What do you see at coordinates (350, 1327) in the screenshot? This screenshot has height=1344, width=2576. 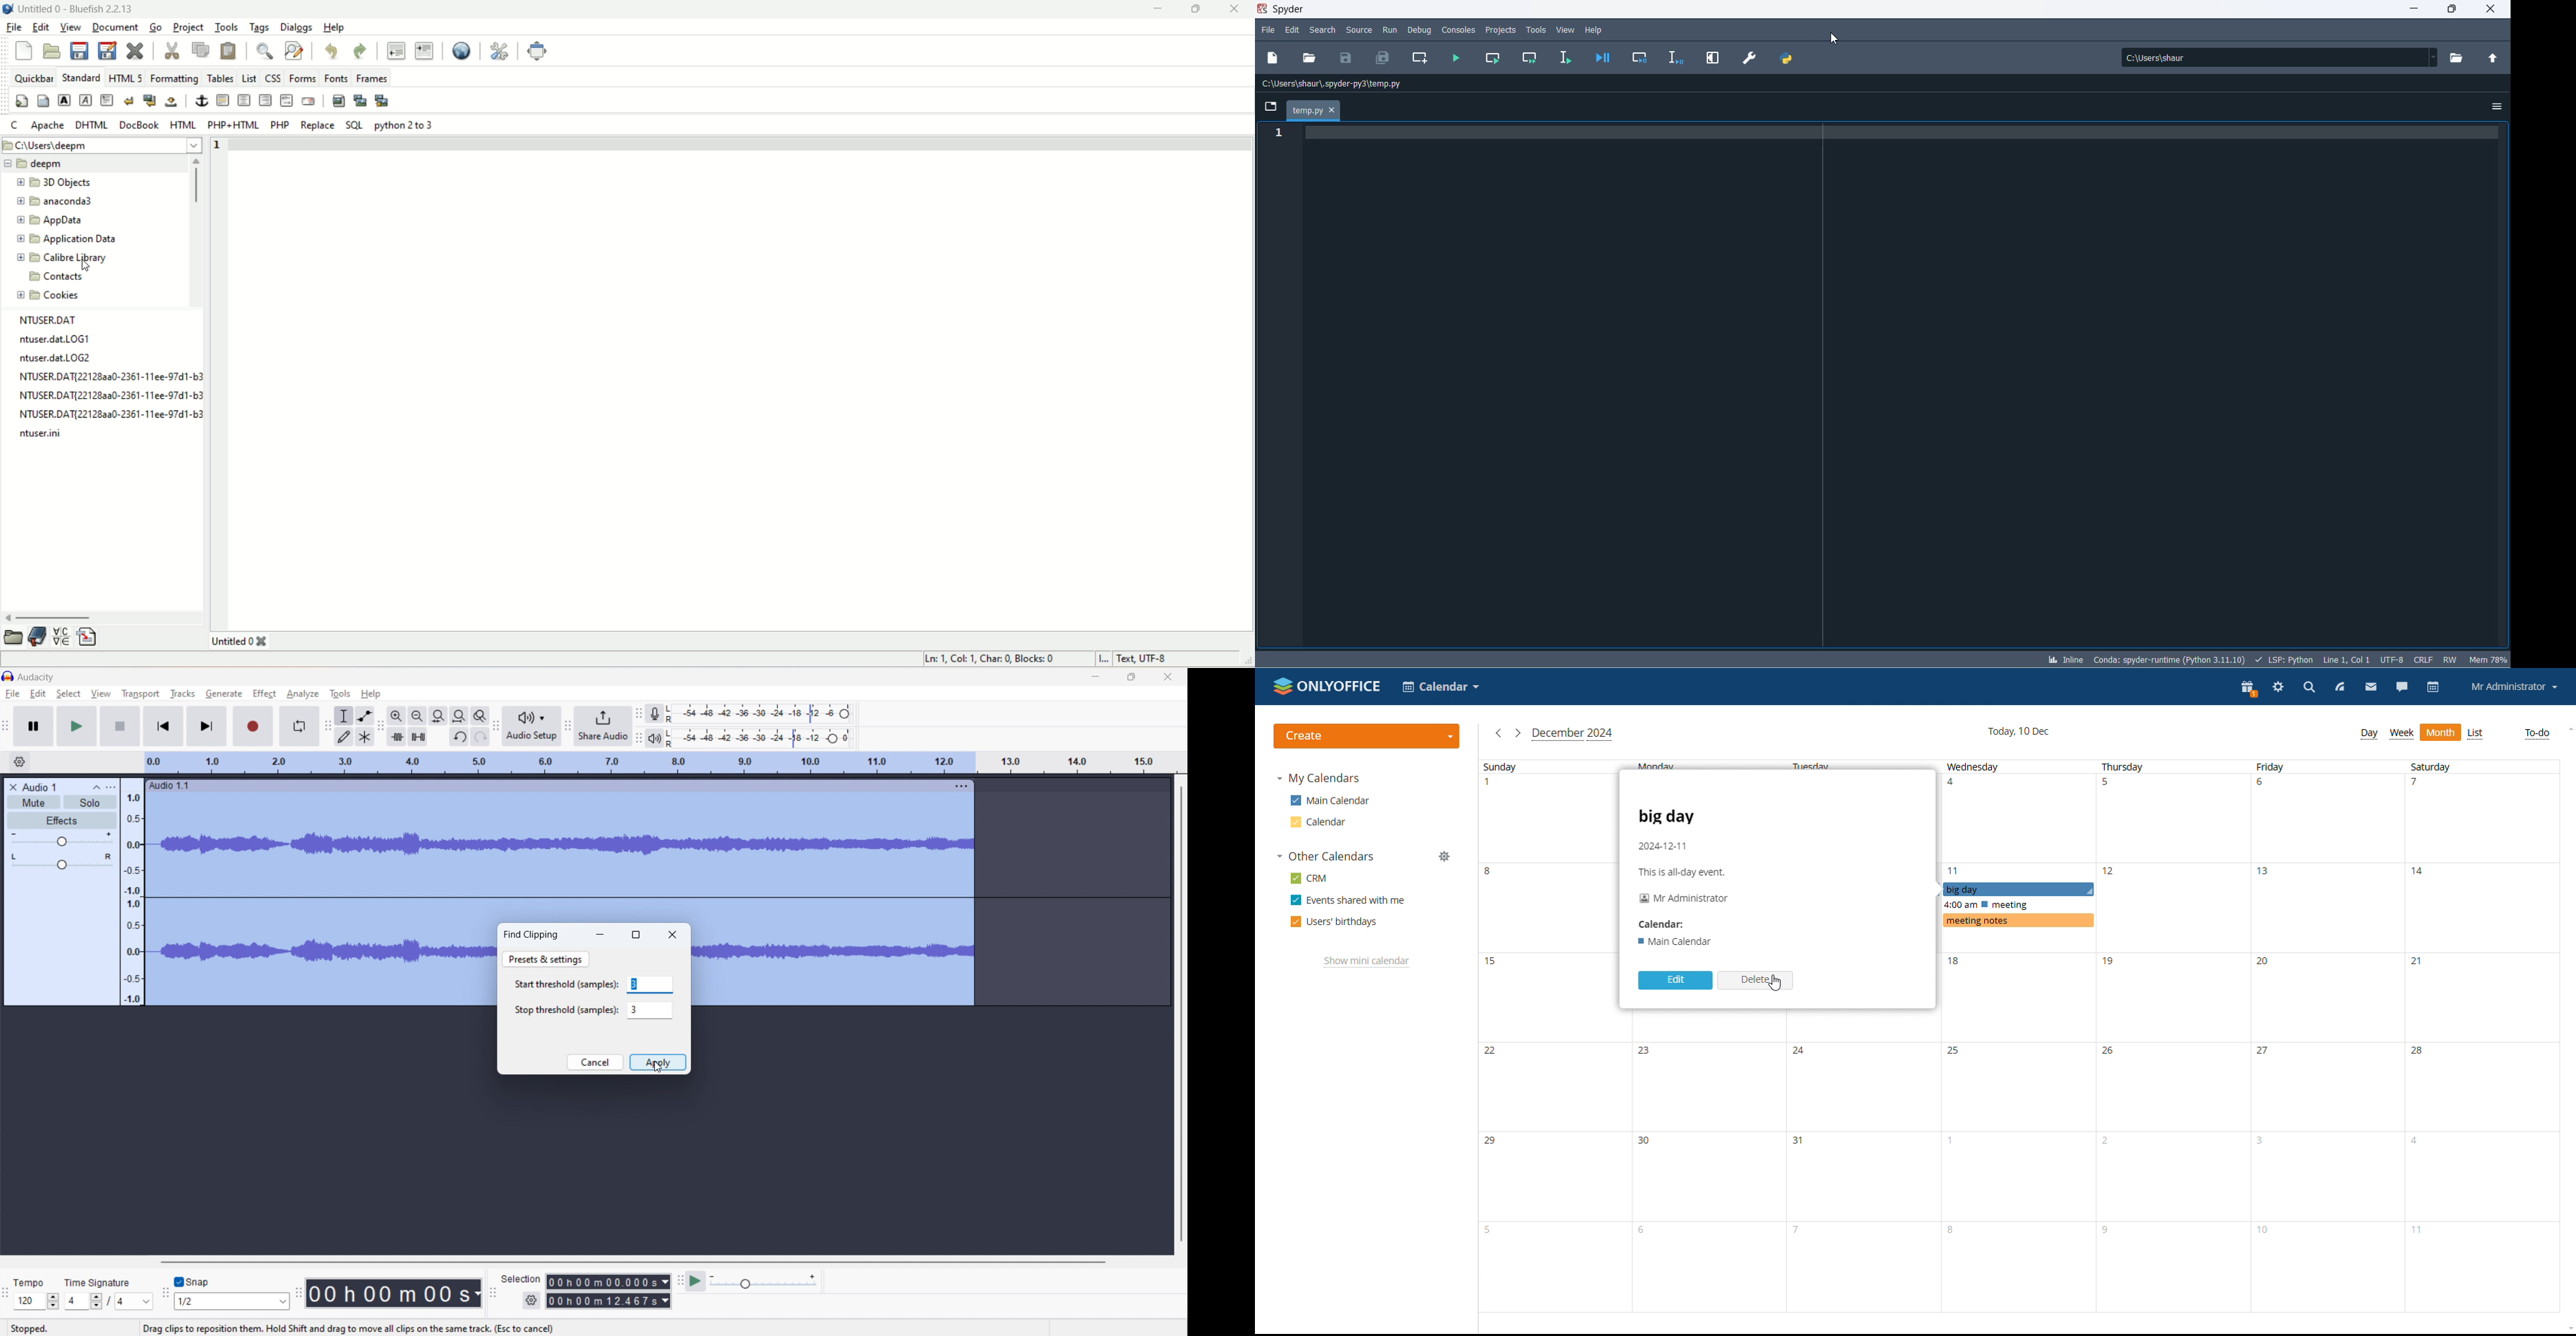 I see `Drag clips to reposition them. Hold Shift and drag to move all clips on the same track. (Esc to cancel)` at bounding box center [350, 1327].